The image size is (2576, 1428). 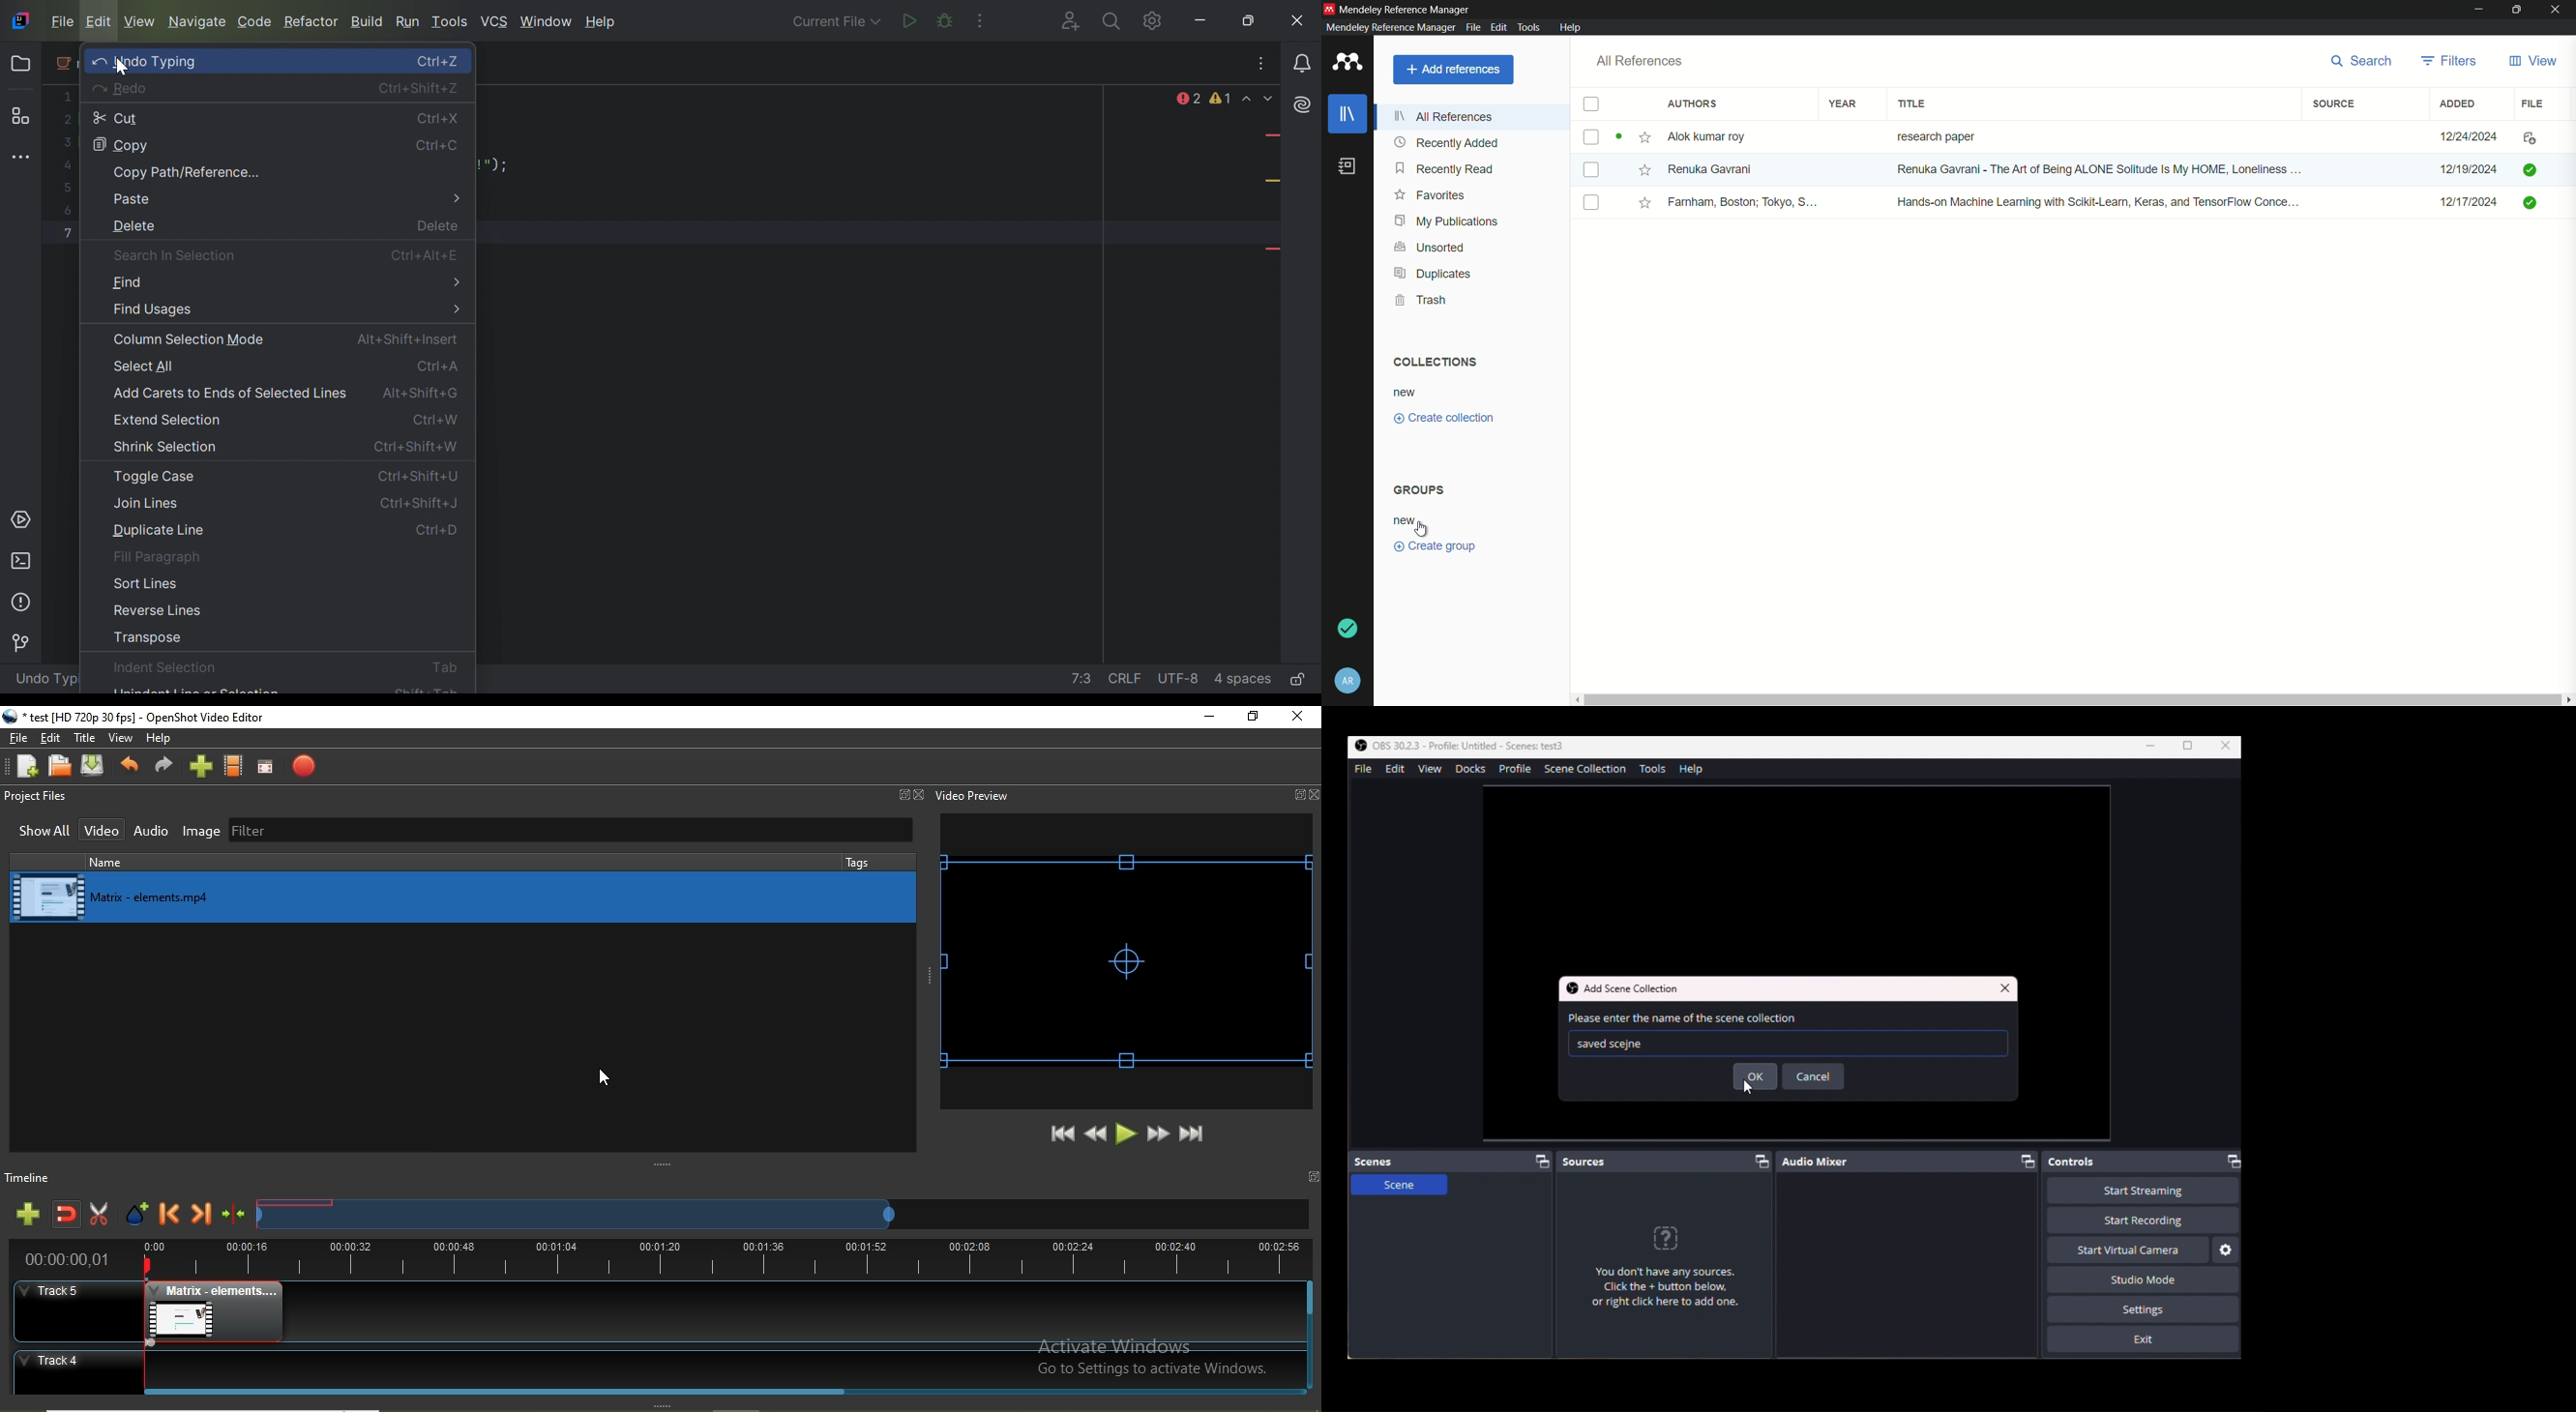 What do you see at coordinates (1639, 61) in the screenshot?
I see `all references` at bounding box center [1639, 61].